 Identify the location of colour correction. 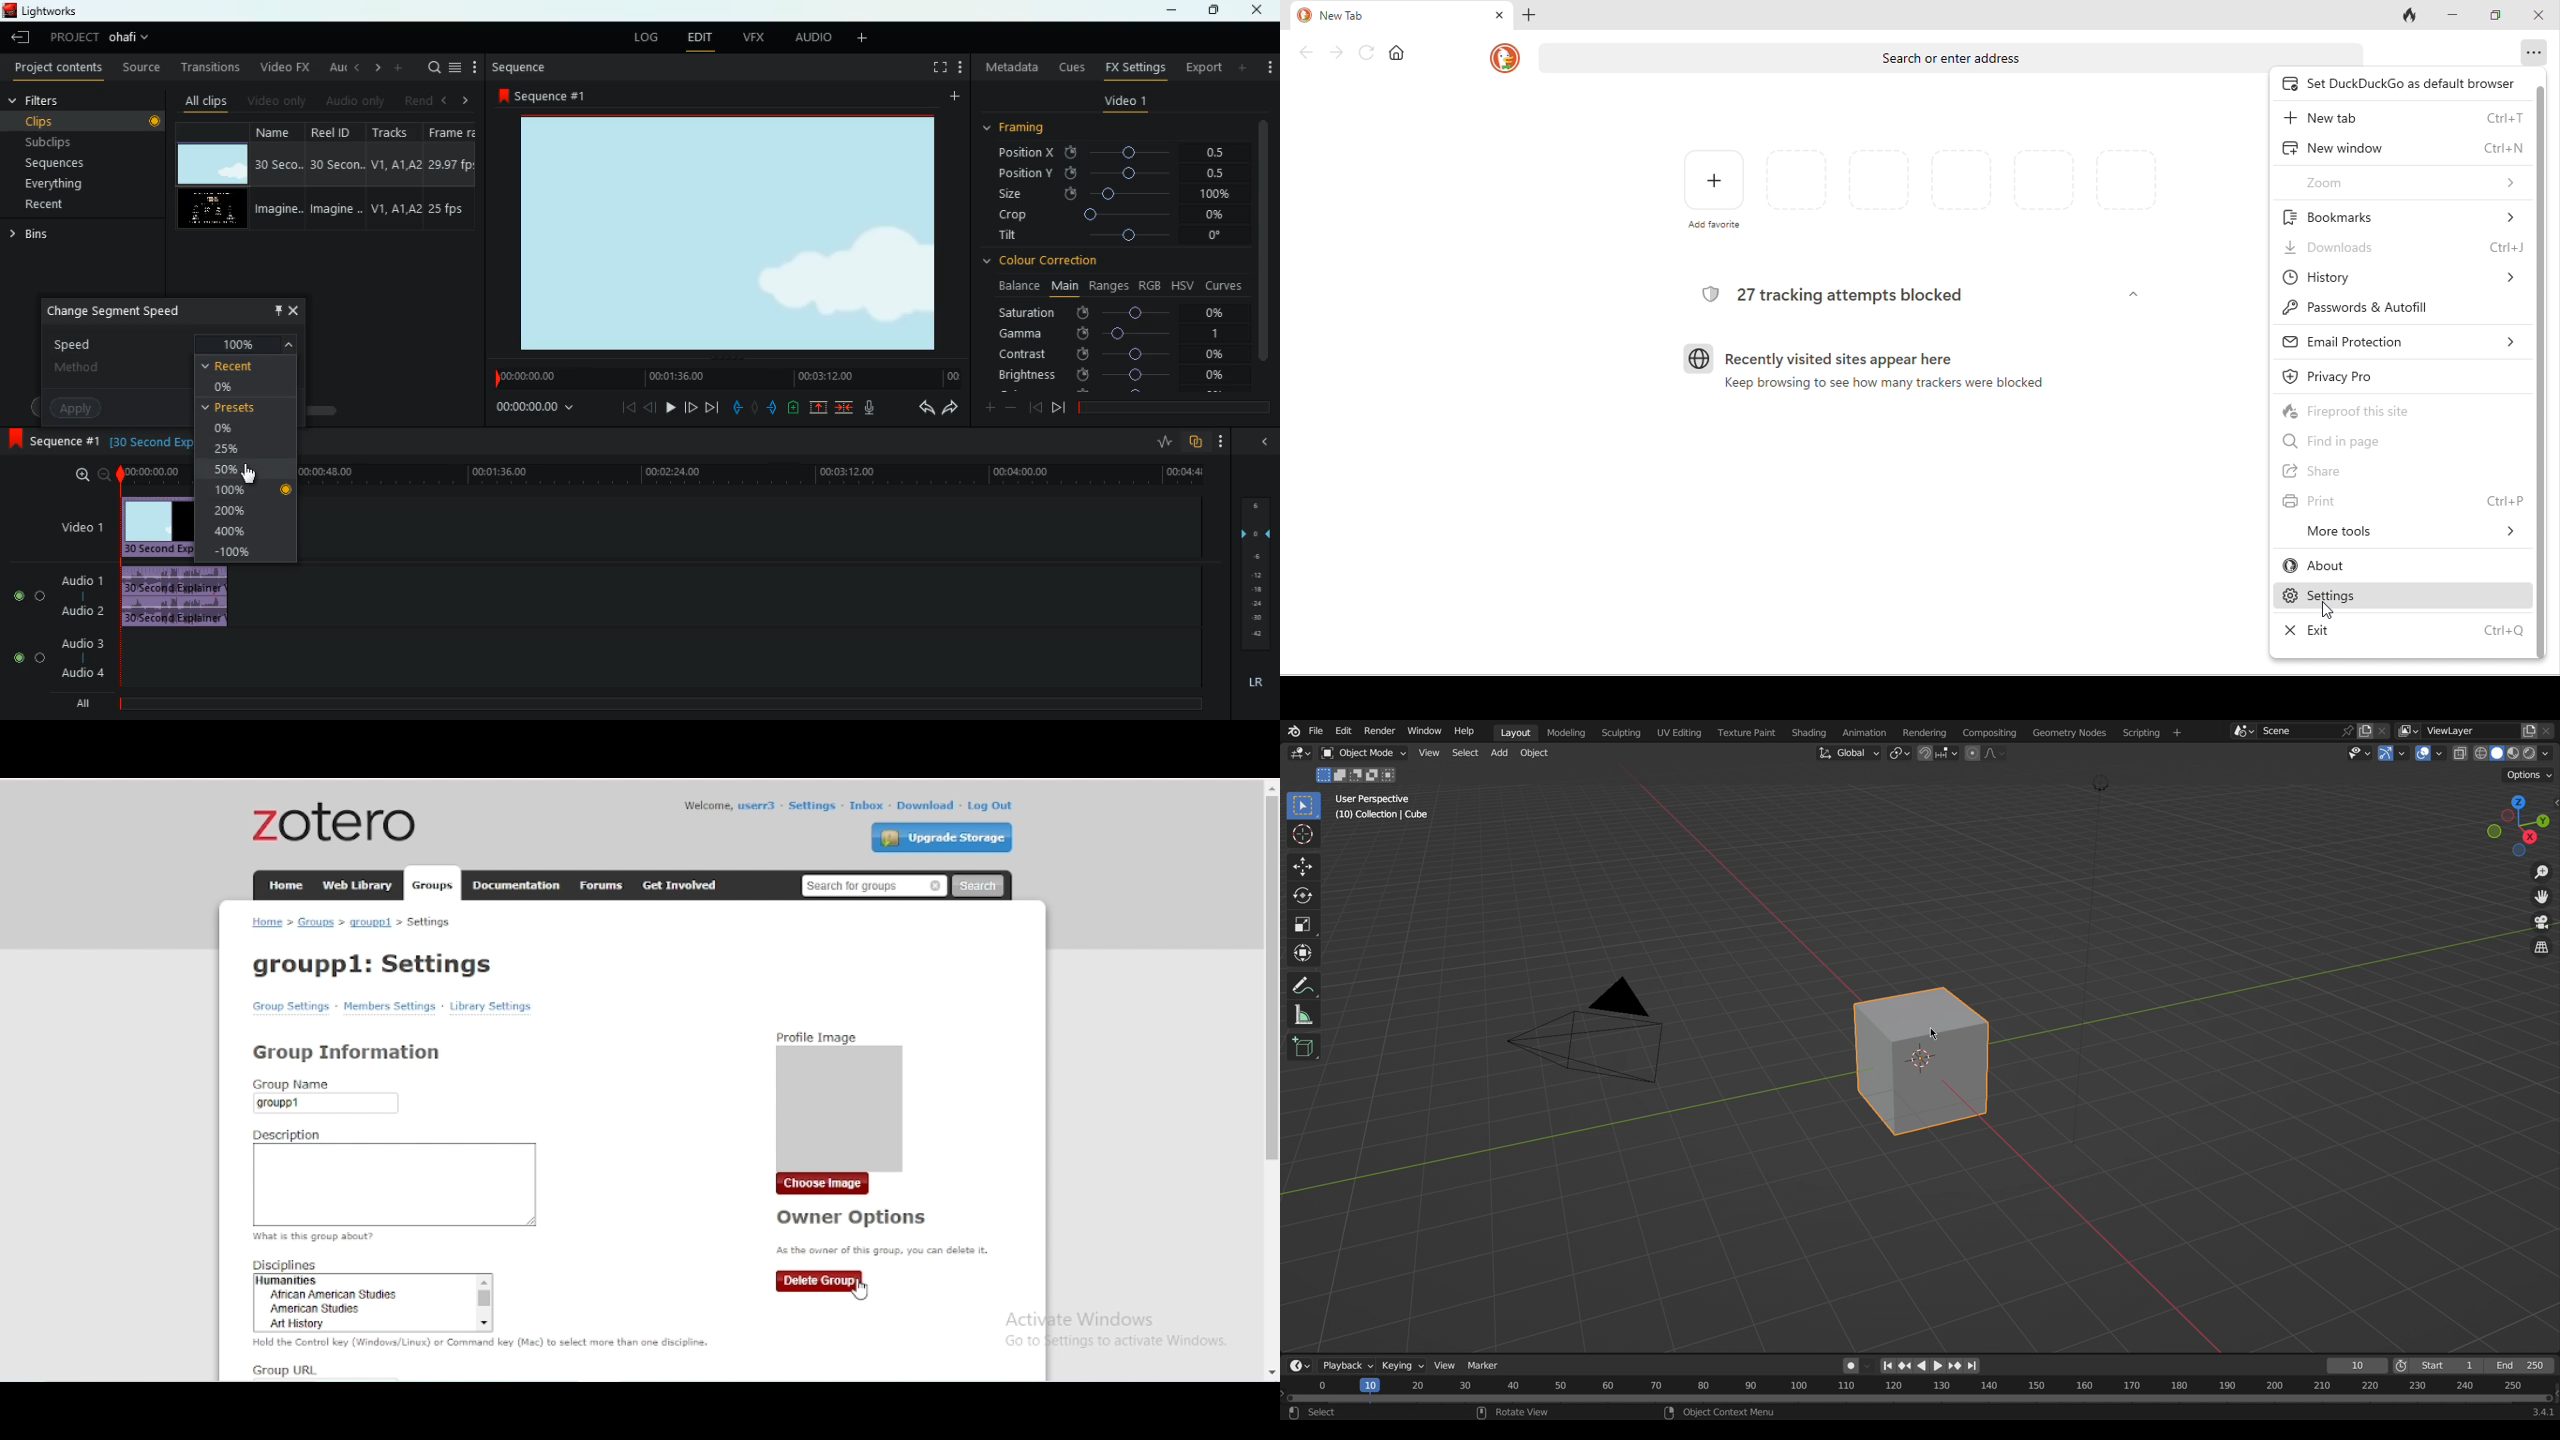
(1045, 263).